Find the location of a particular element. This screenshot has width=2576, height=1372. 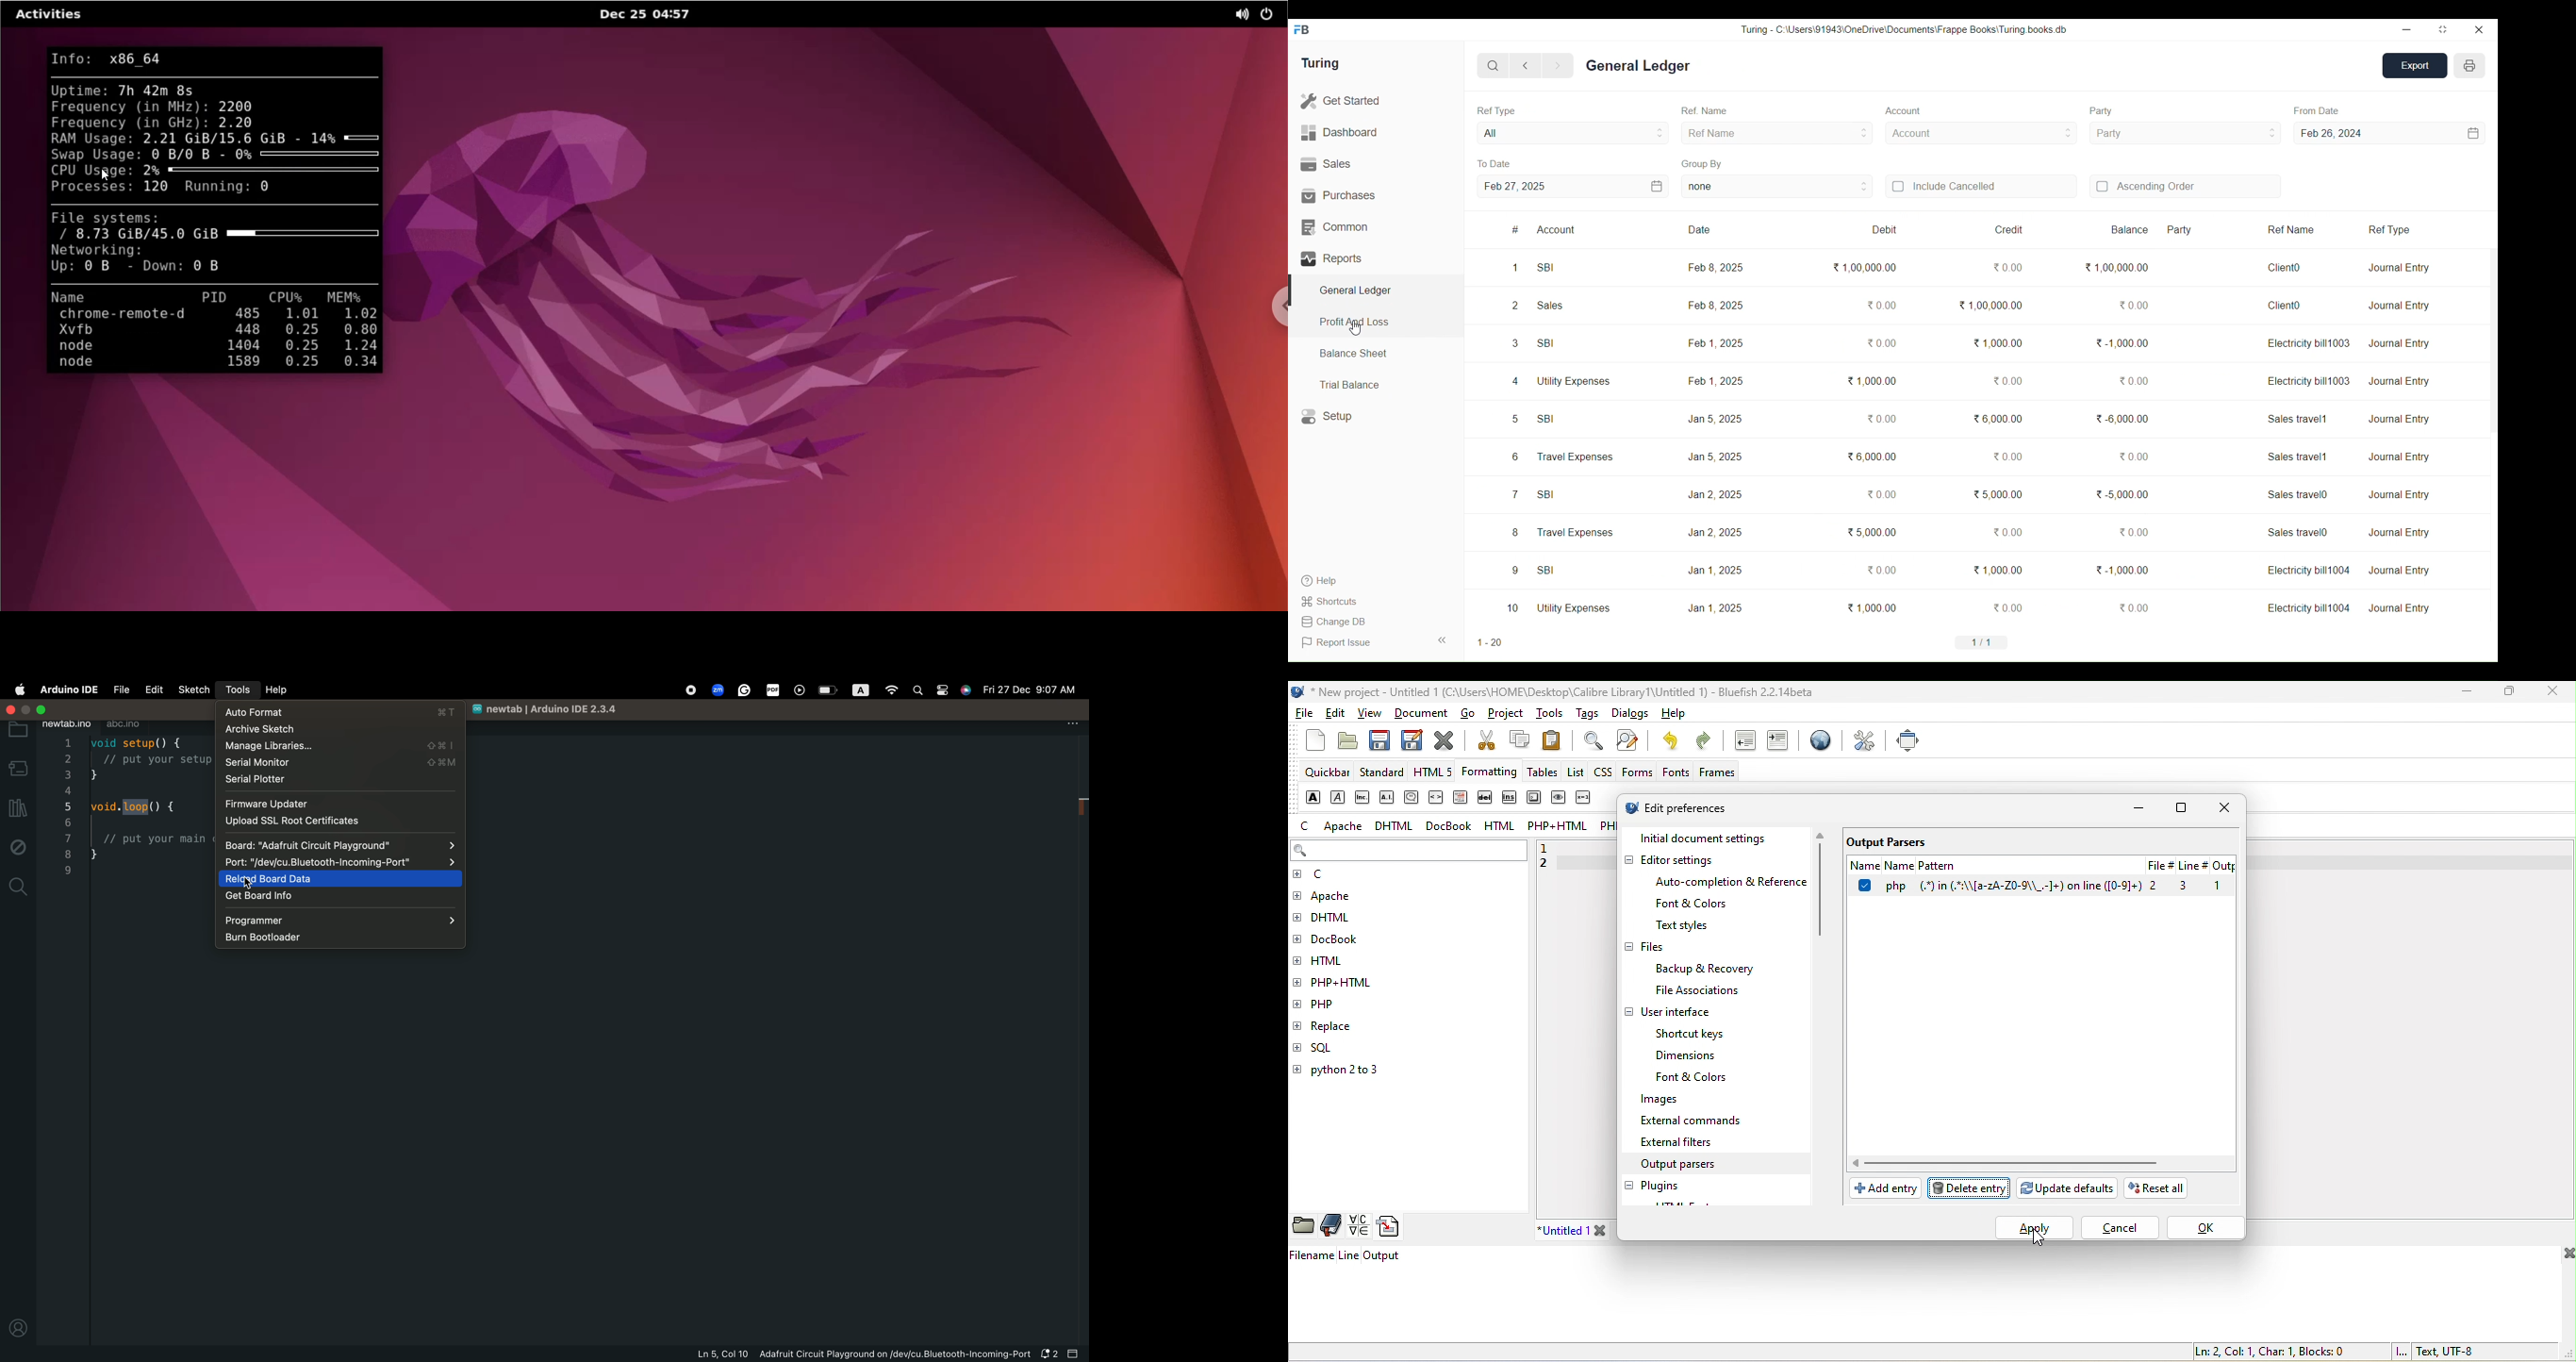

minimize is located at coordinates (2464, 692).